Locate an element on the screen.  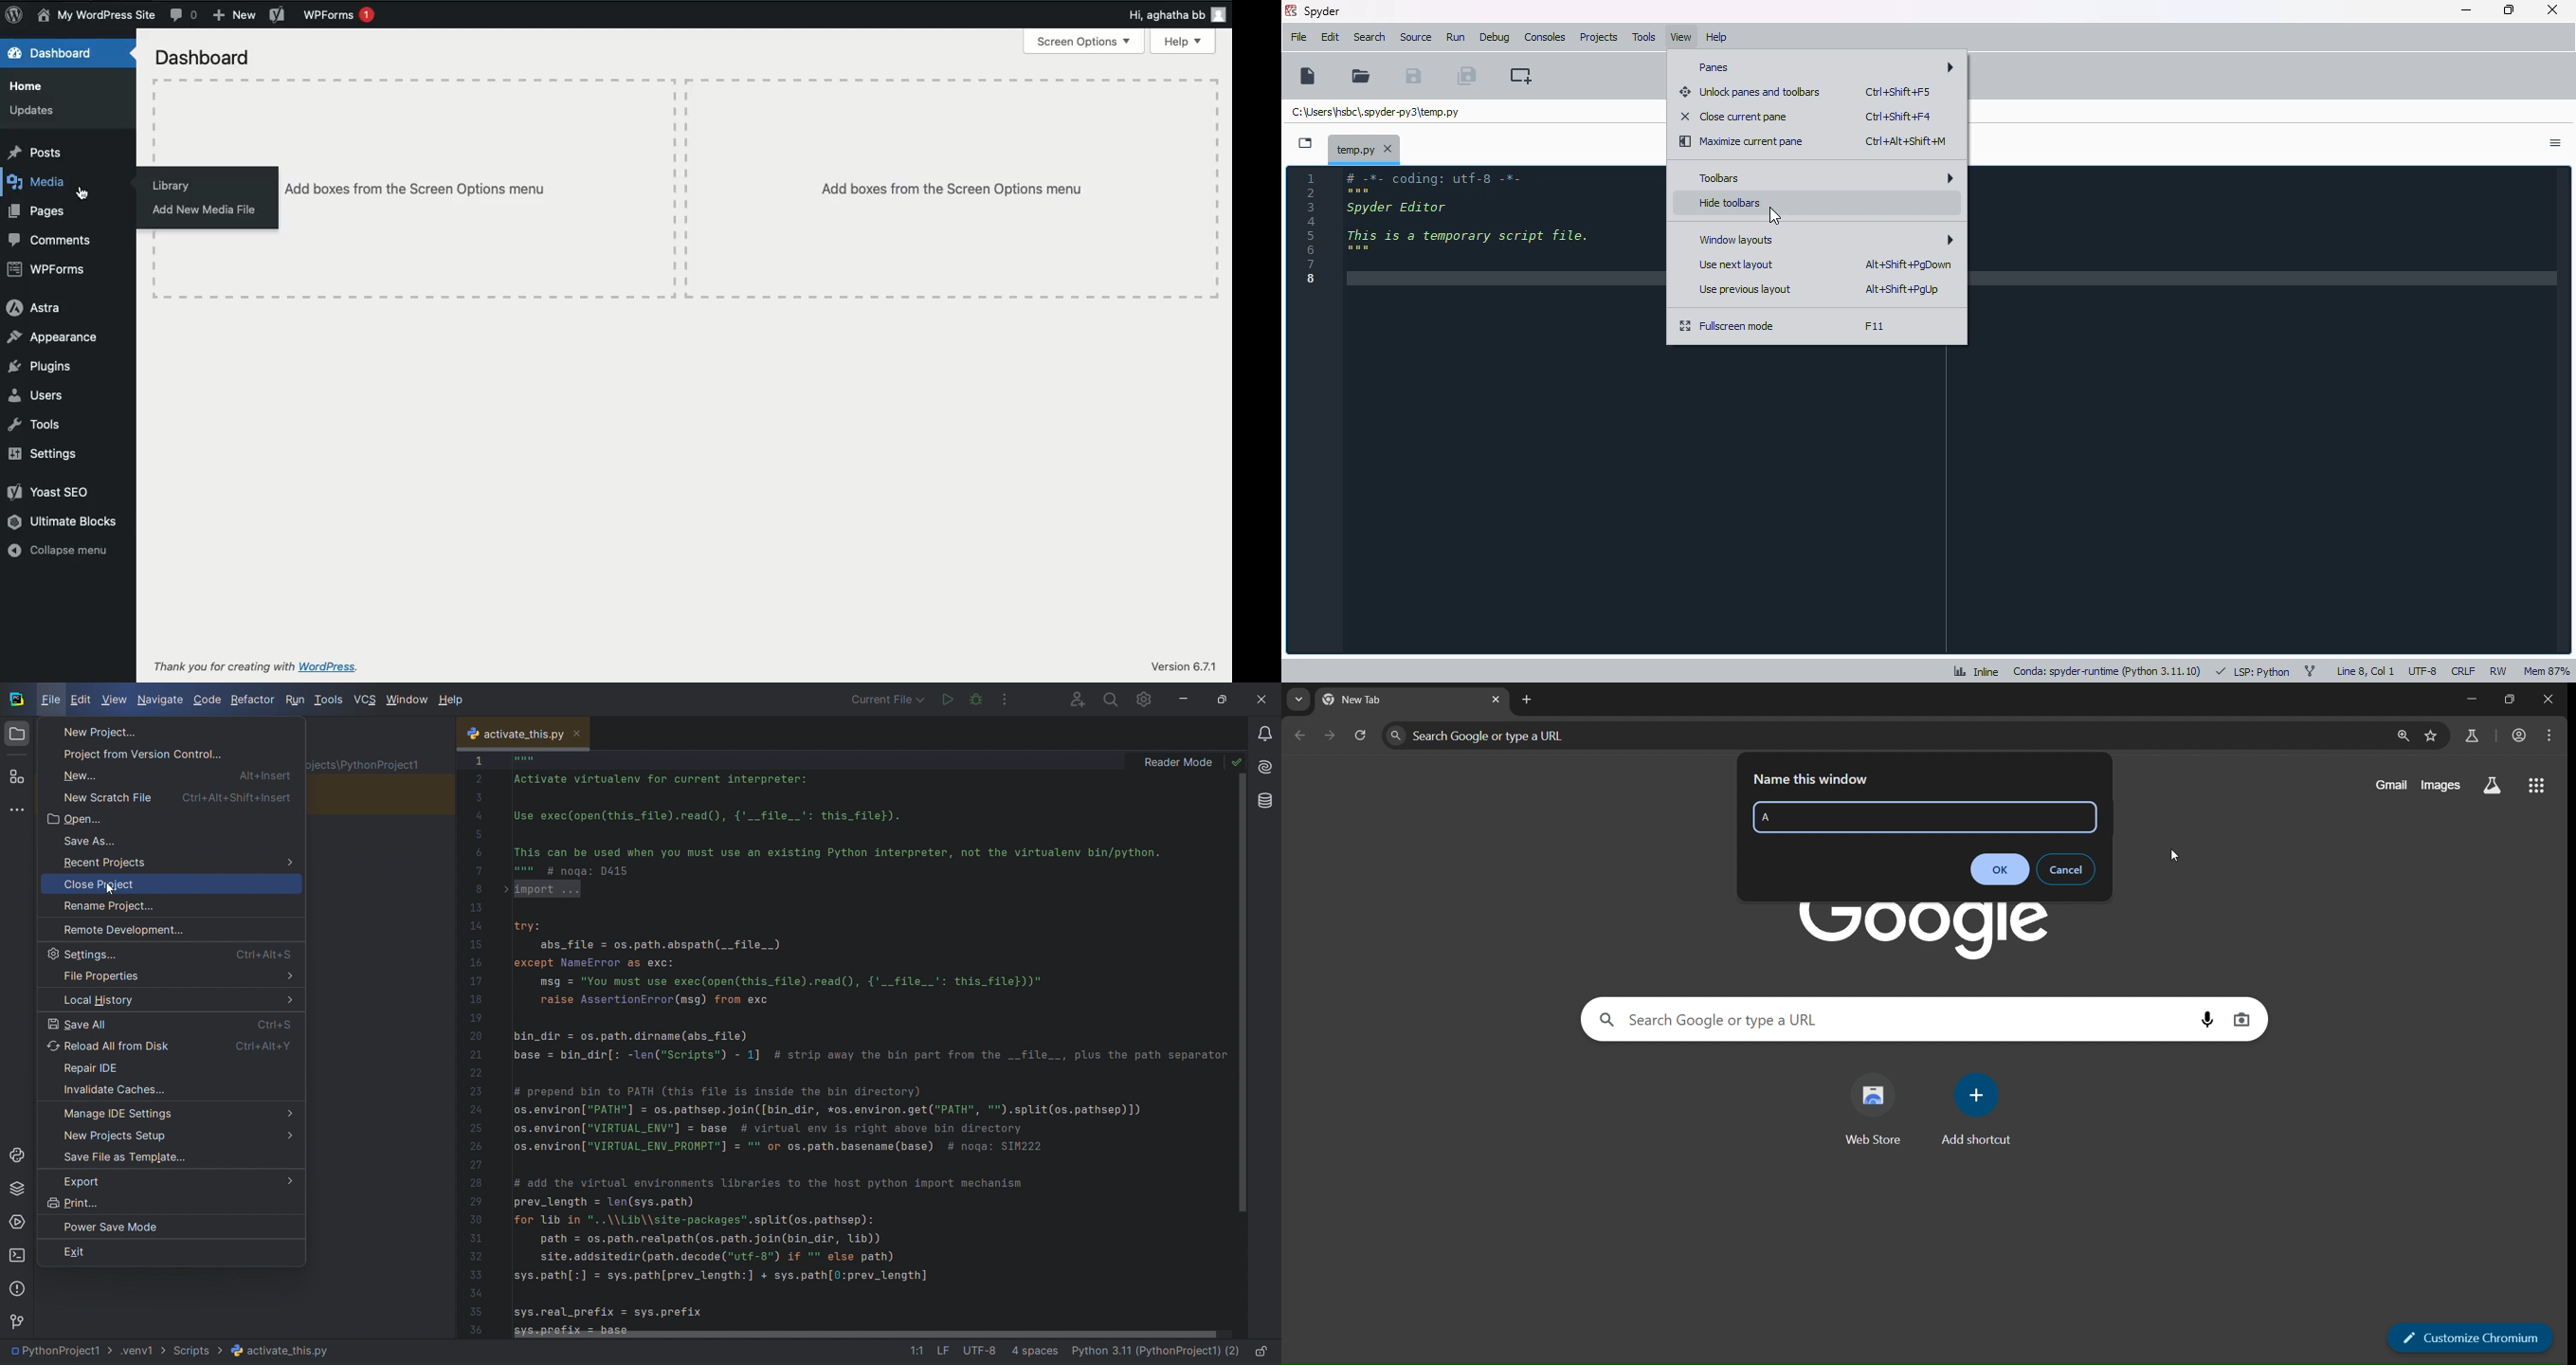
mem 87% is located at coordinates (2546, 670).